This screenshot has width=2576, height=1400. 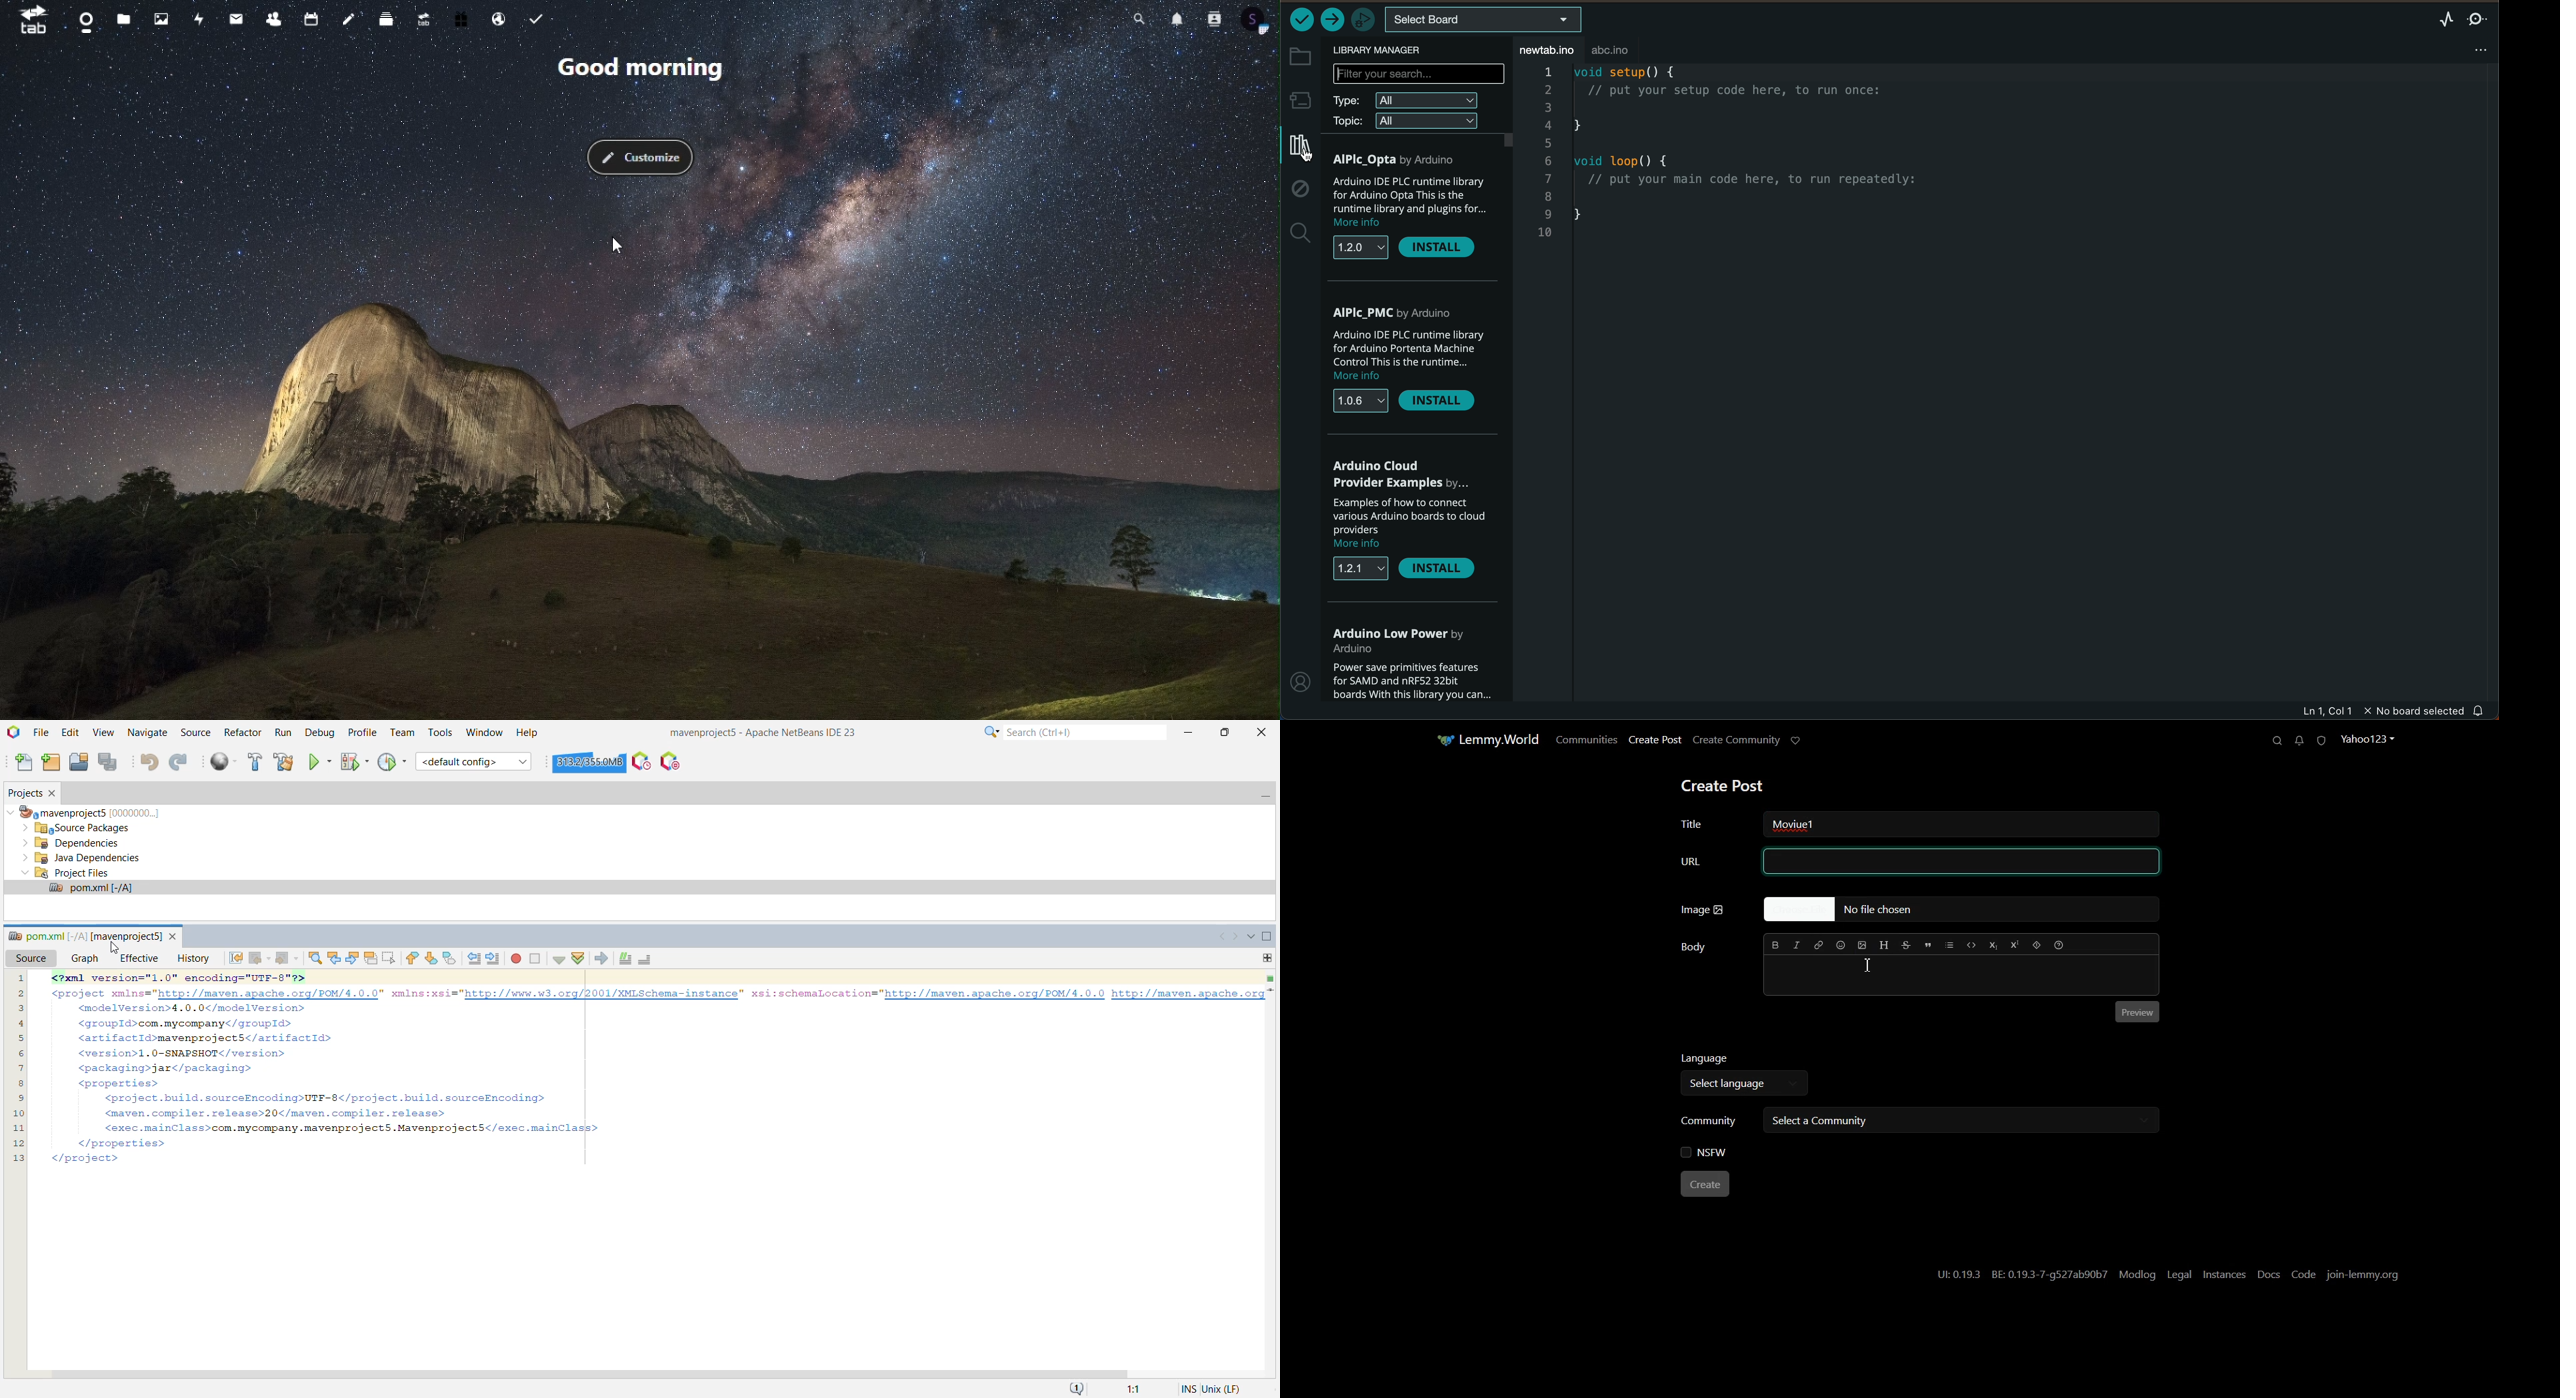 What do you see at coordinates (232, 959) in the screenshot?
I see `Last Edit` at bounding box center [232, 959].